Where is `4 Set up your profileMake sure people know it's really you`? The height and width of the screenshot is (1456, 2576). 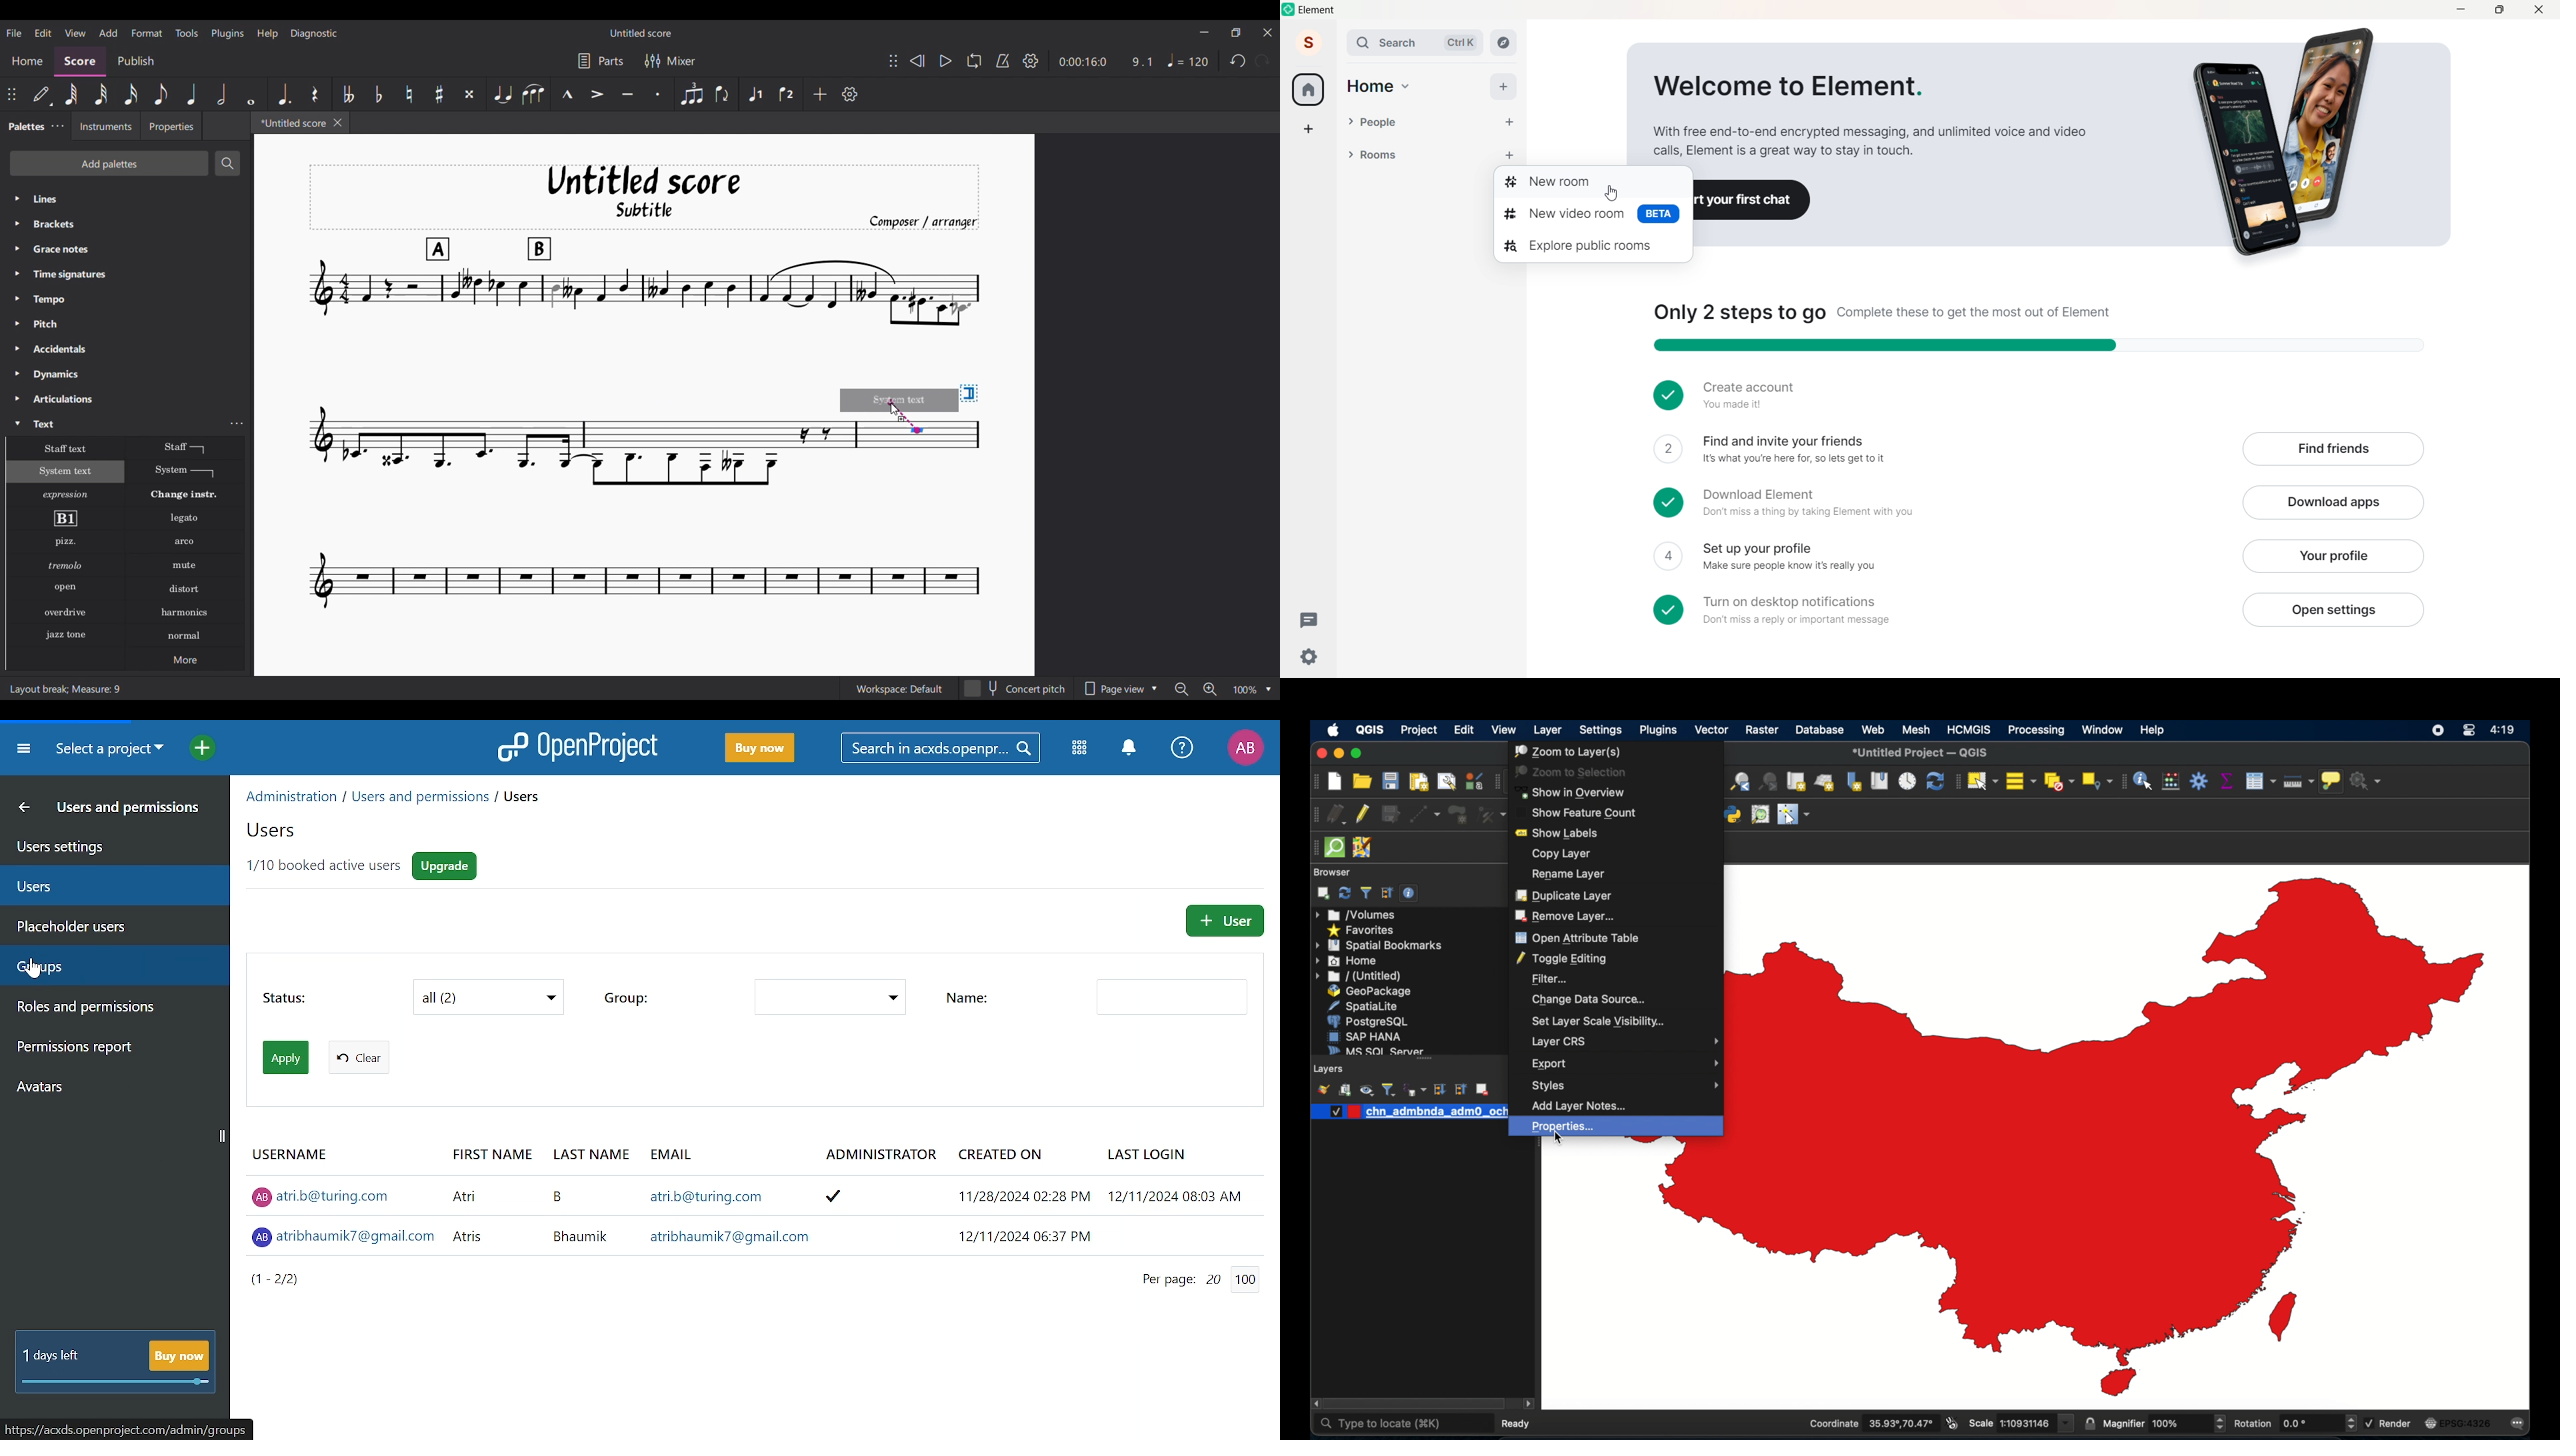
4 Set up your profileMake sure people know it's really you is located at coordinates (1937, 557).